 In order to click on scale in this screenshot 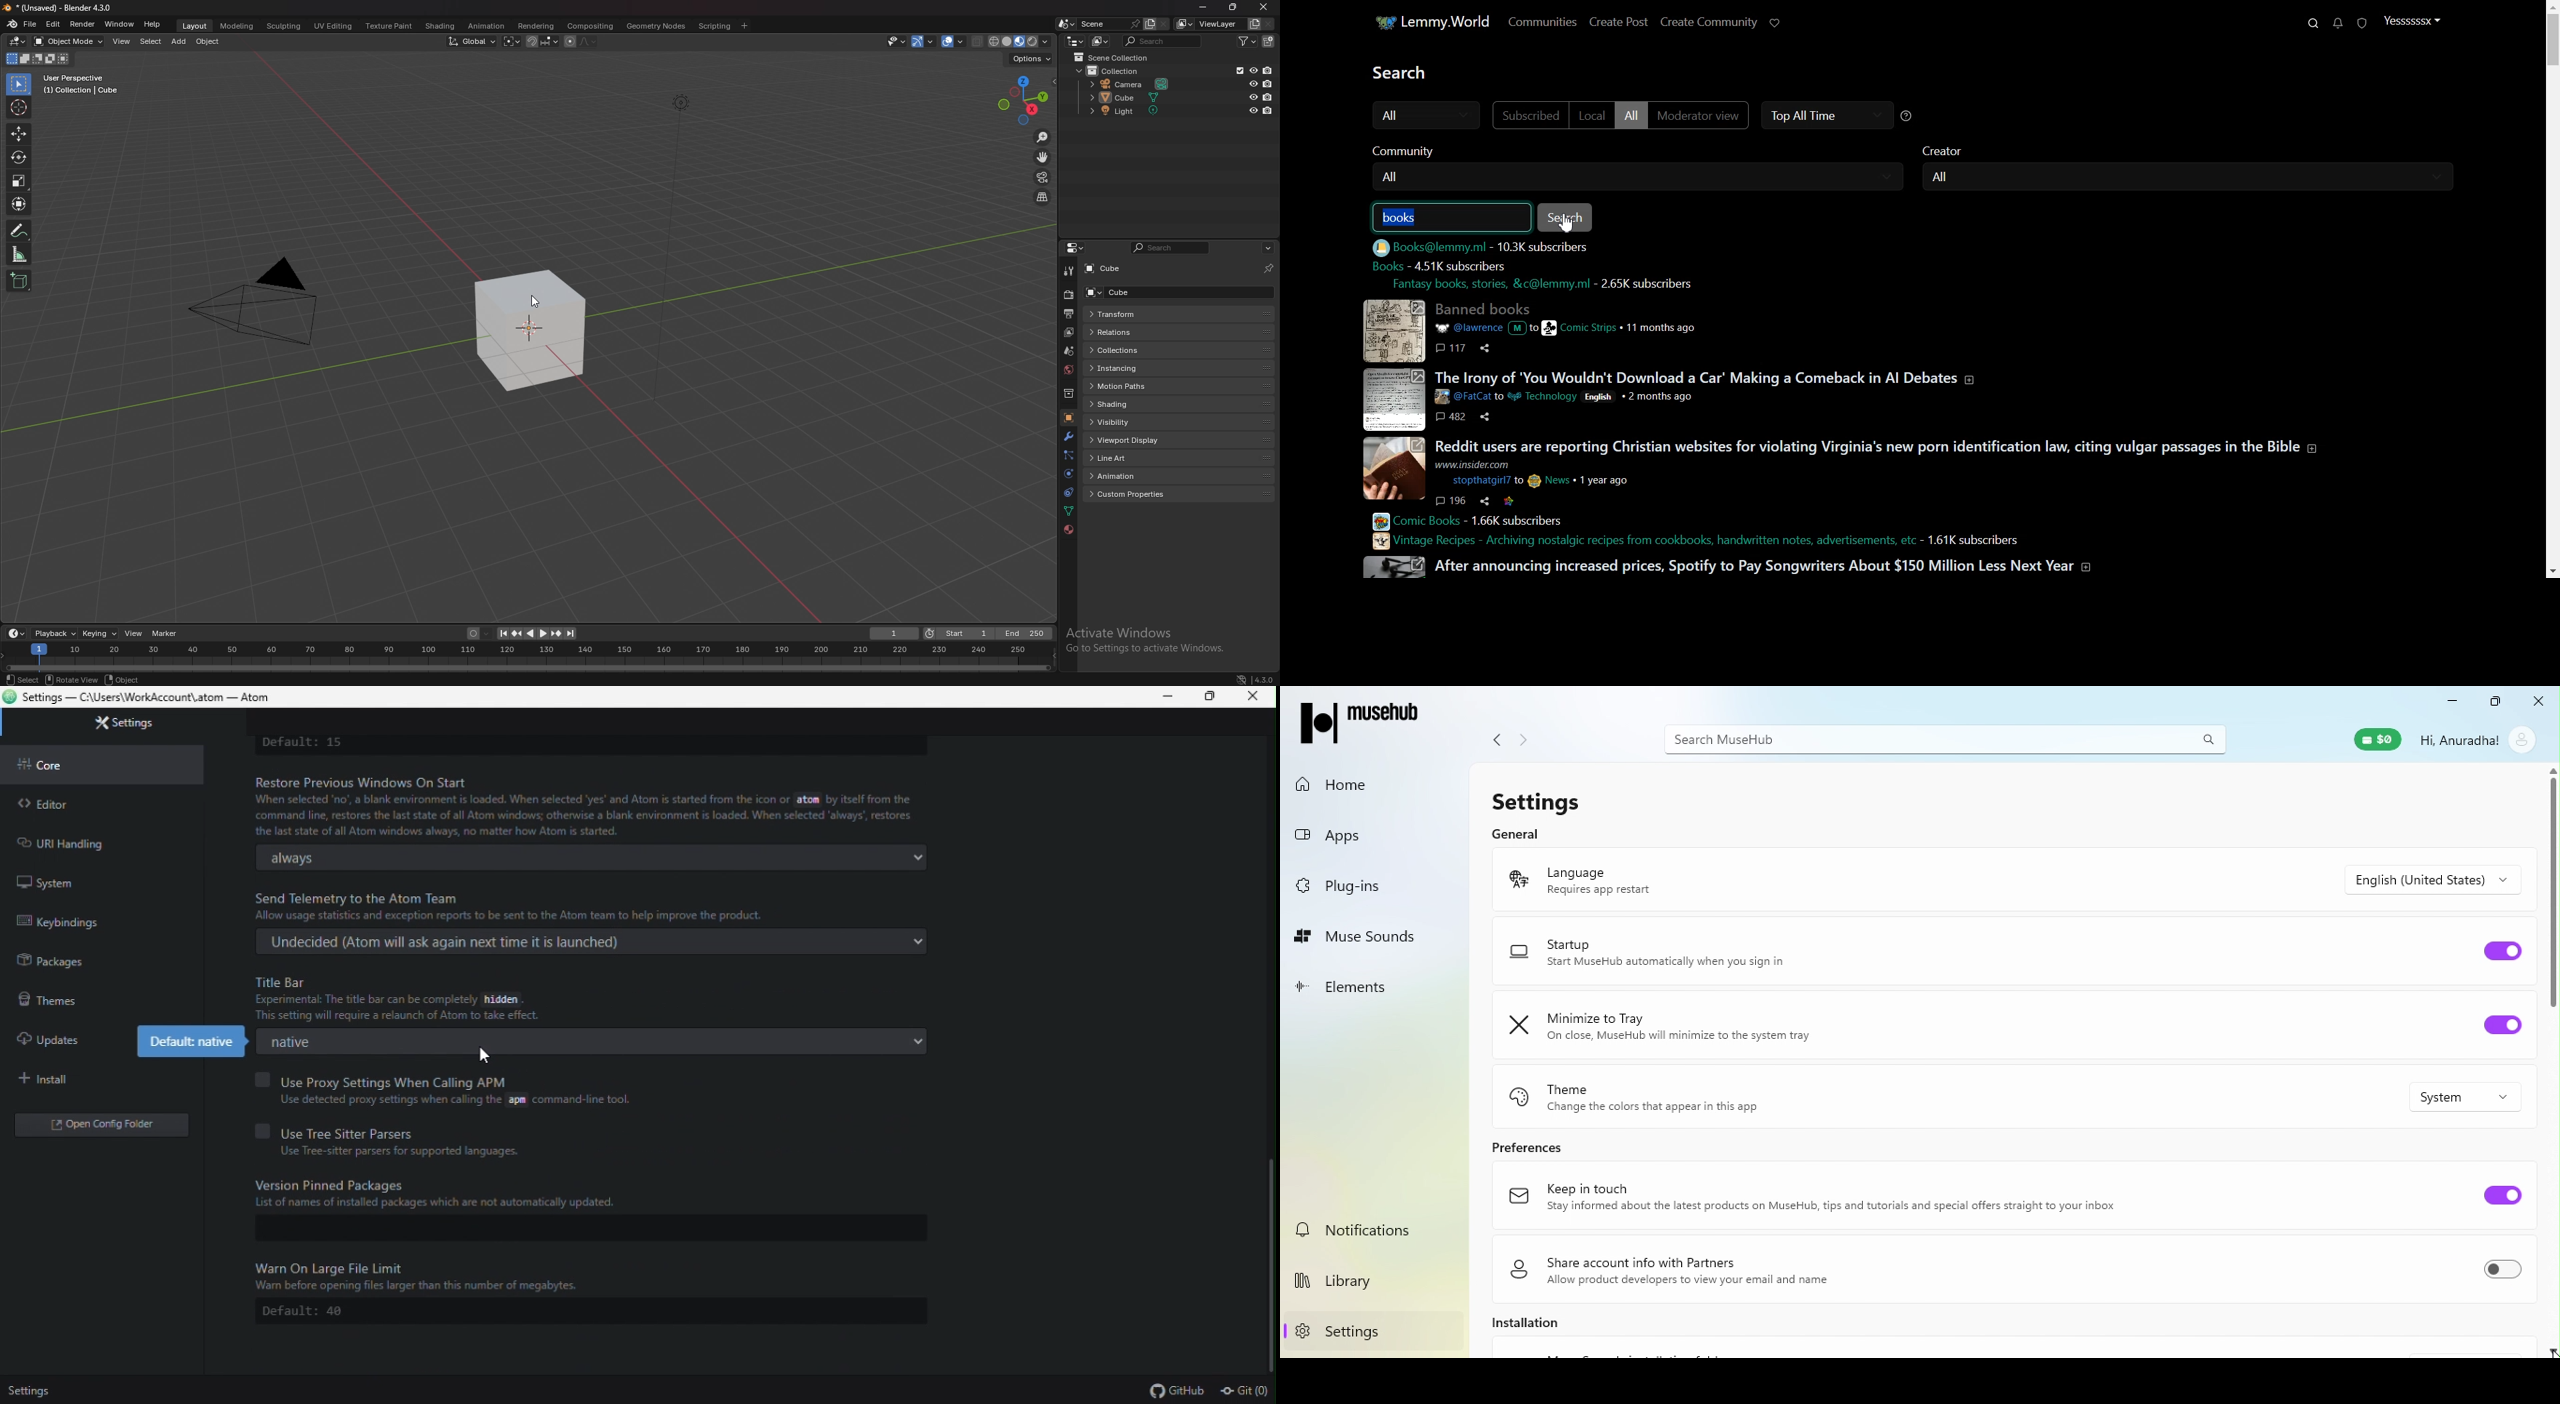, I will do `click(19, 181)`.